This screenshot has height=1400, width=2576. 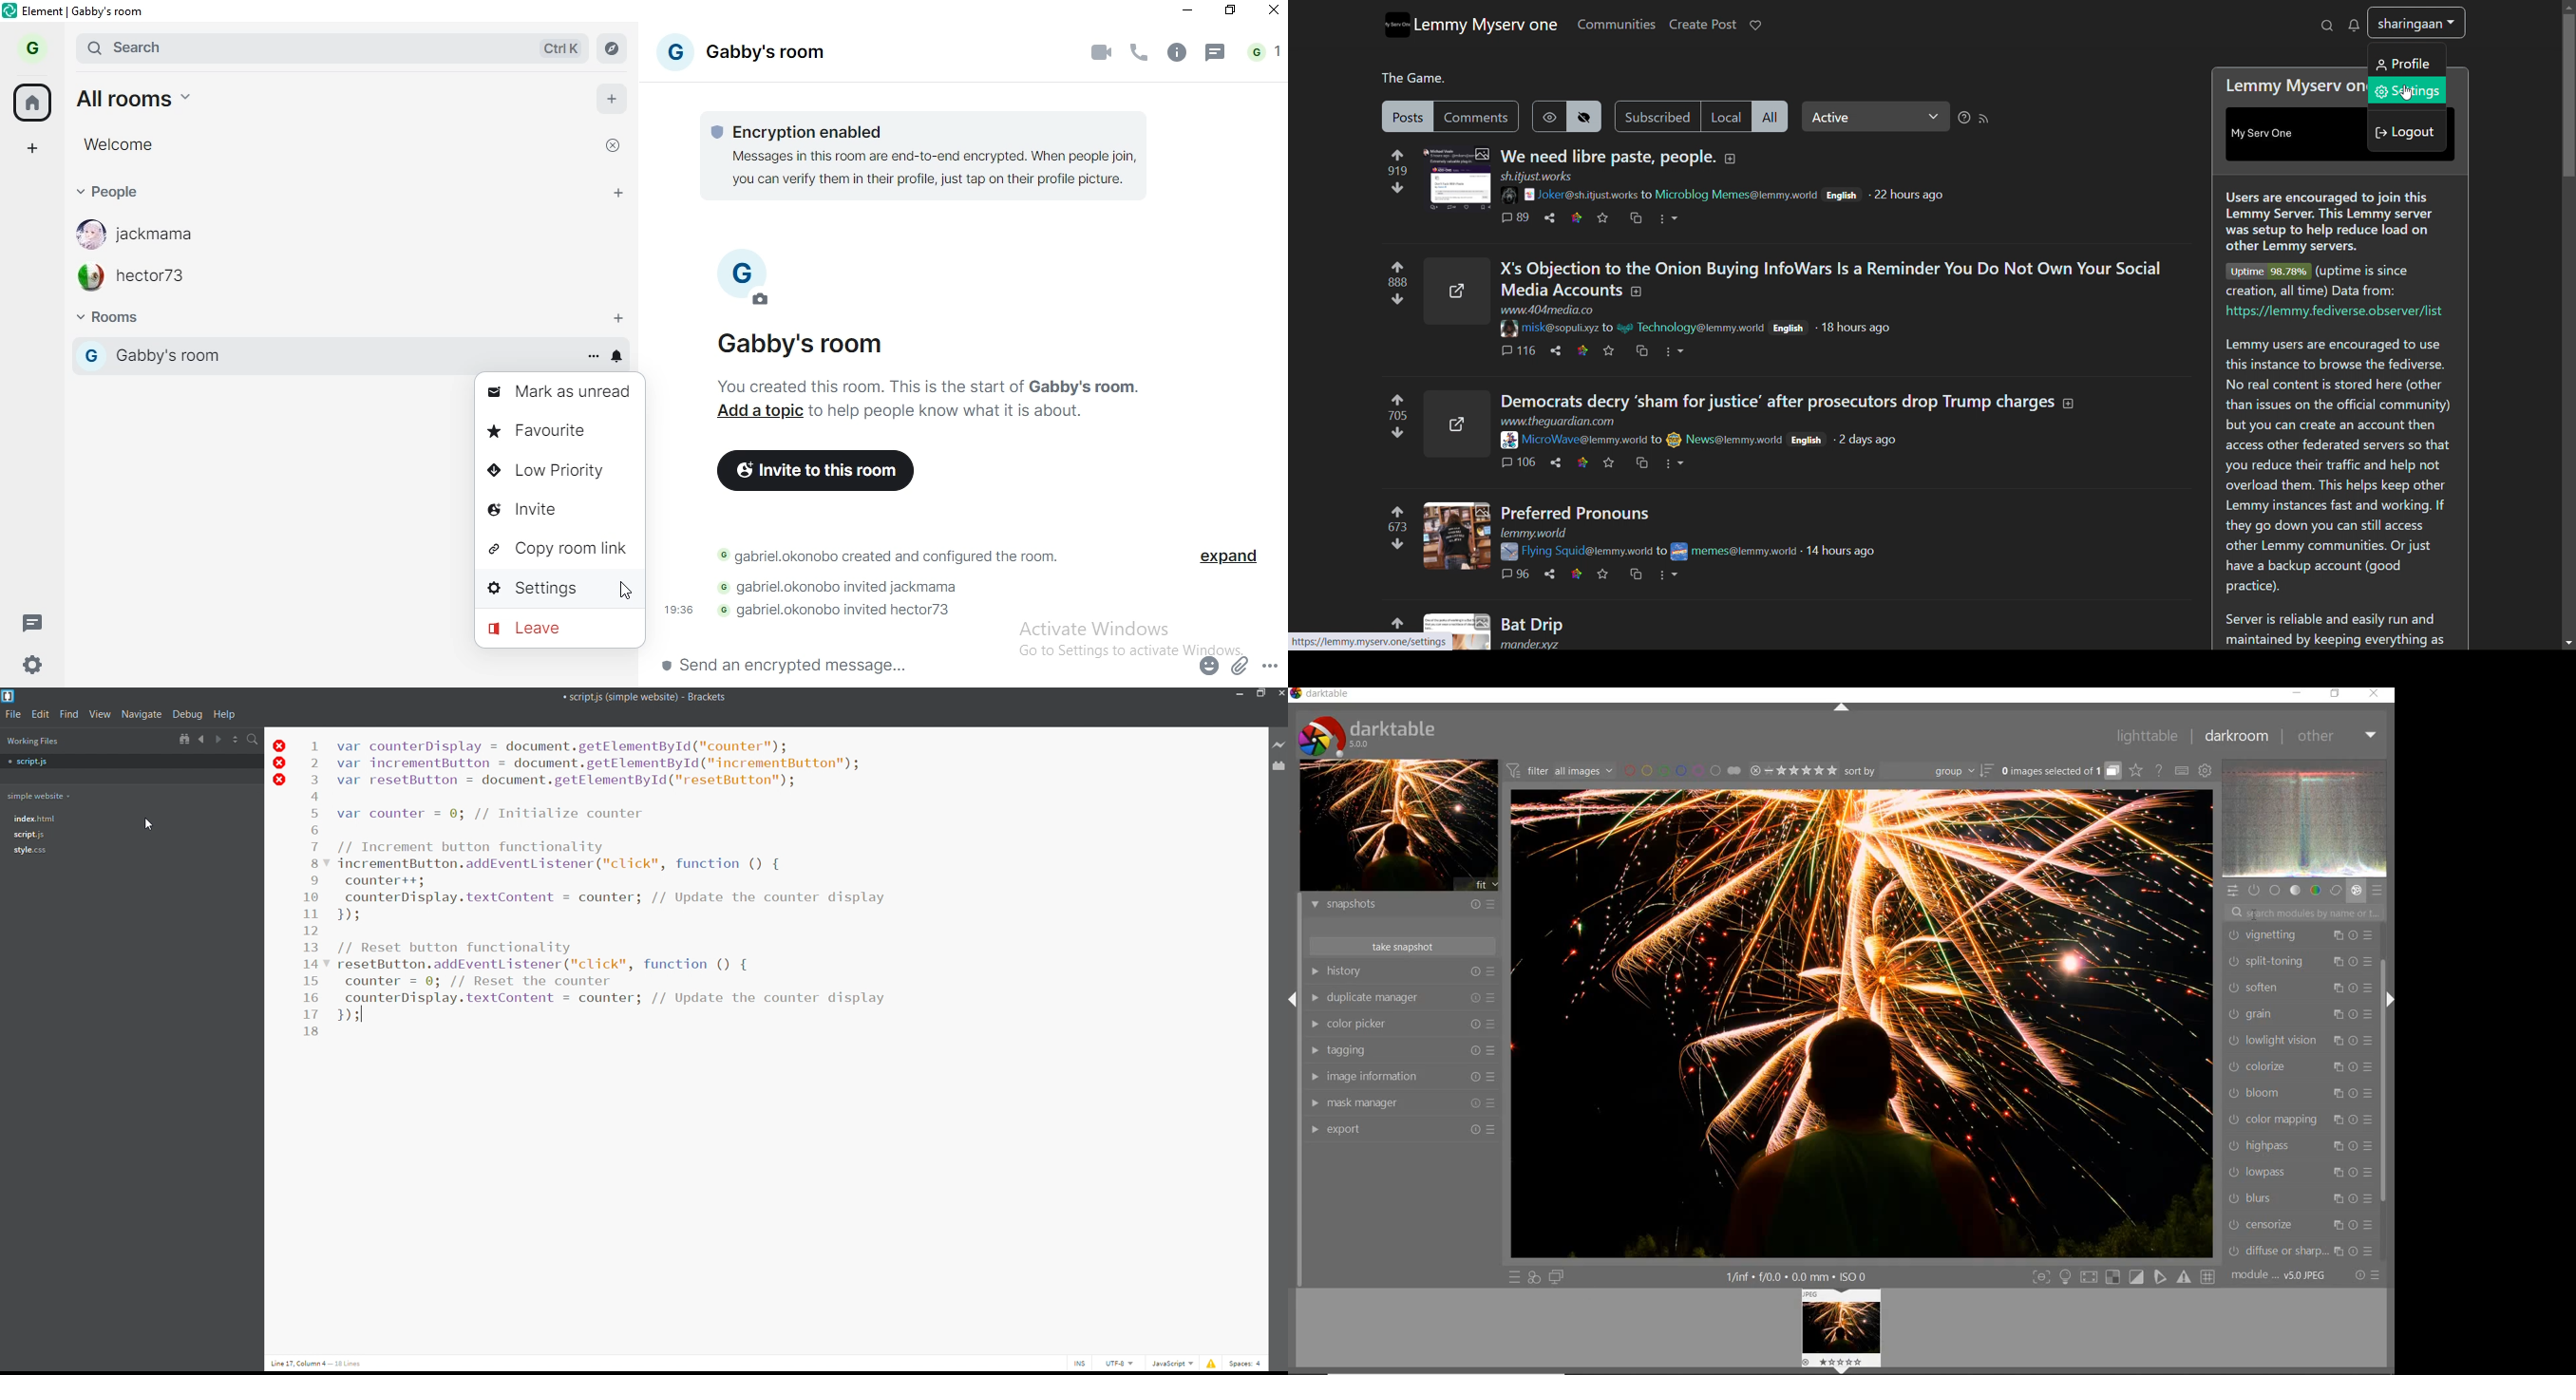 I want to click on cursor, so click(x=150, y=824).